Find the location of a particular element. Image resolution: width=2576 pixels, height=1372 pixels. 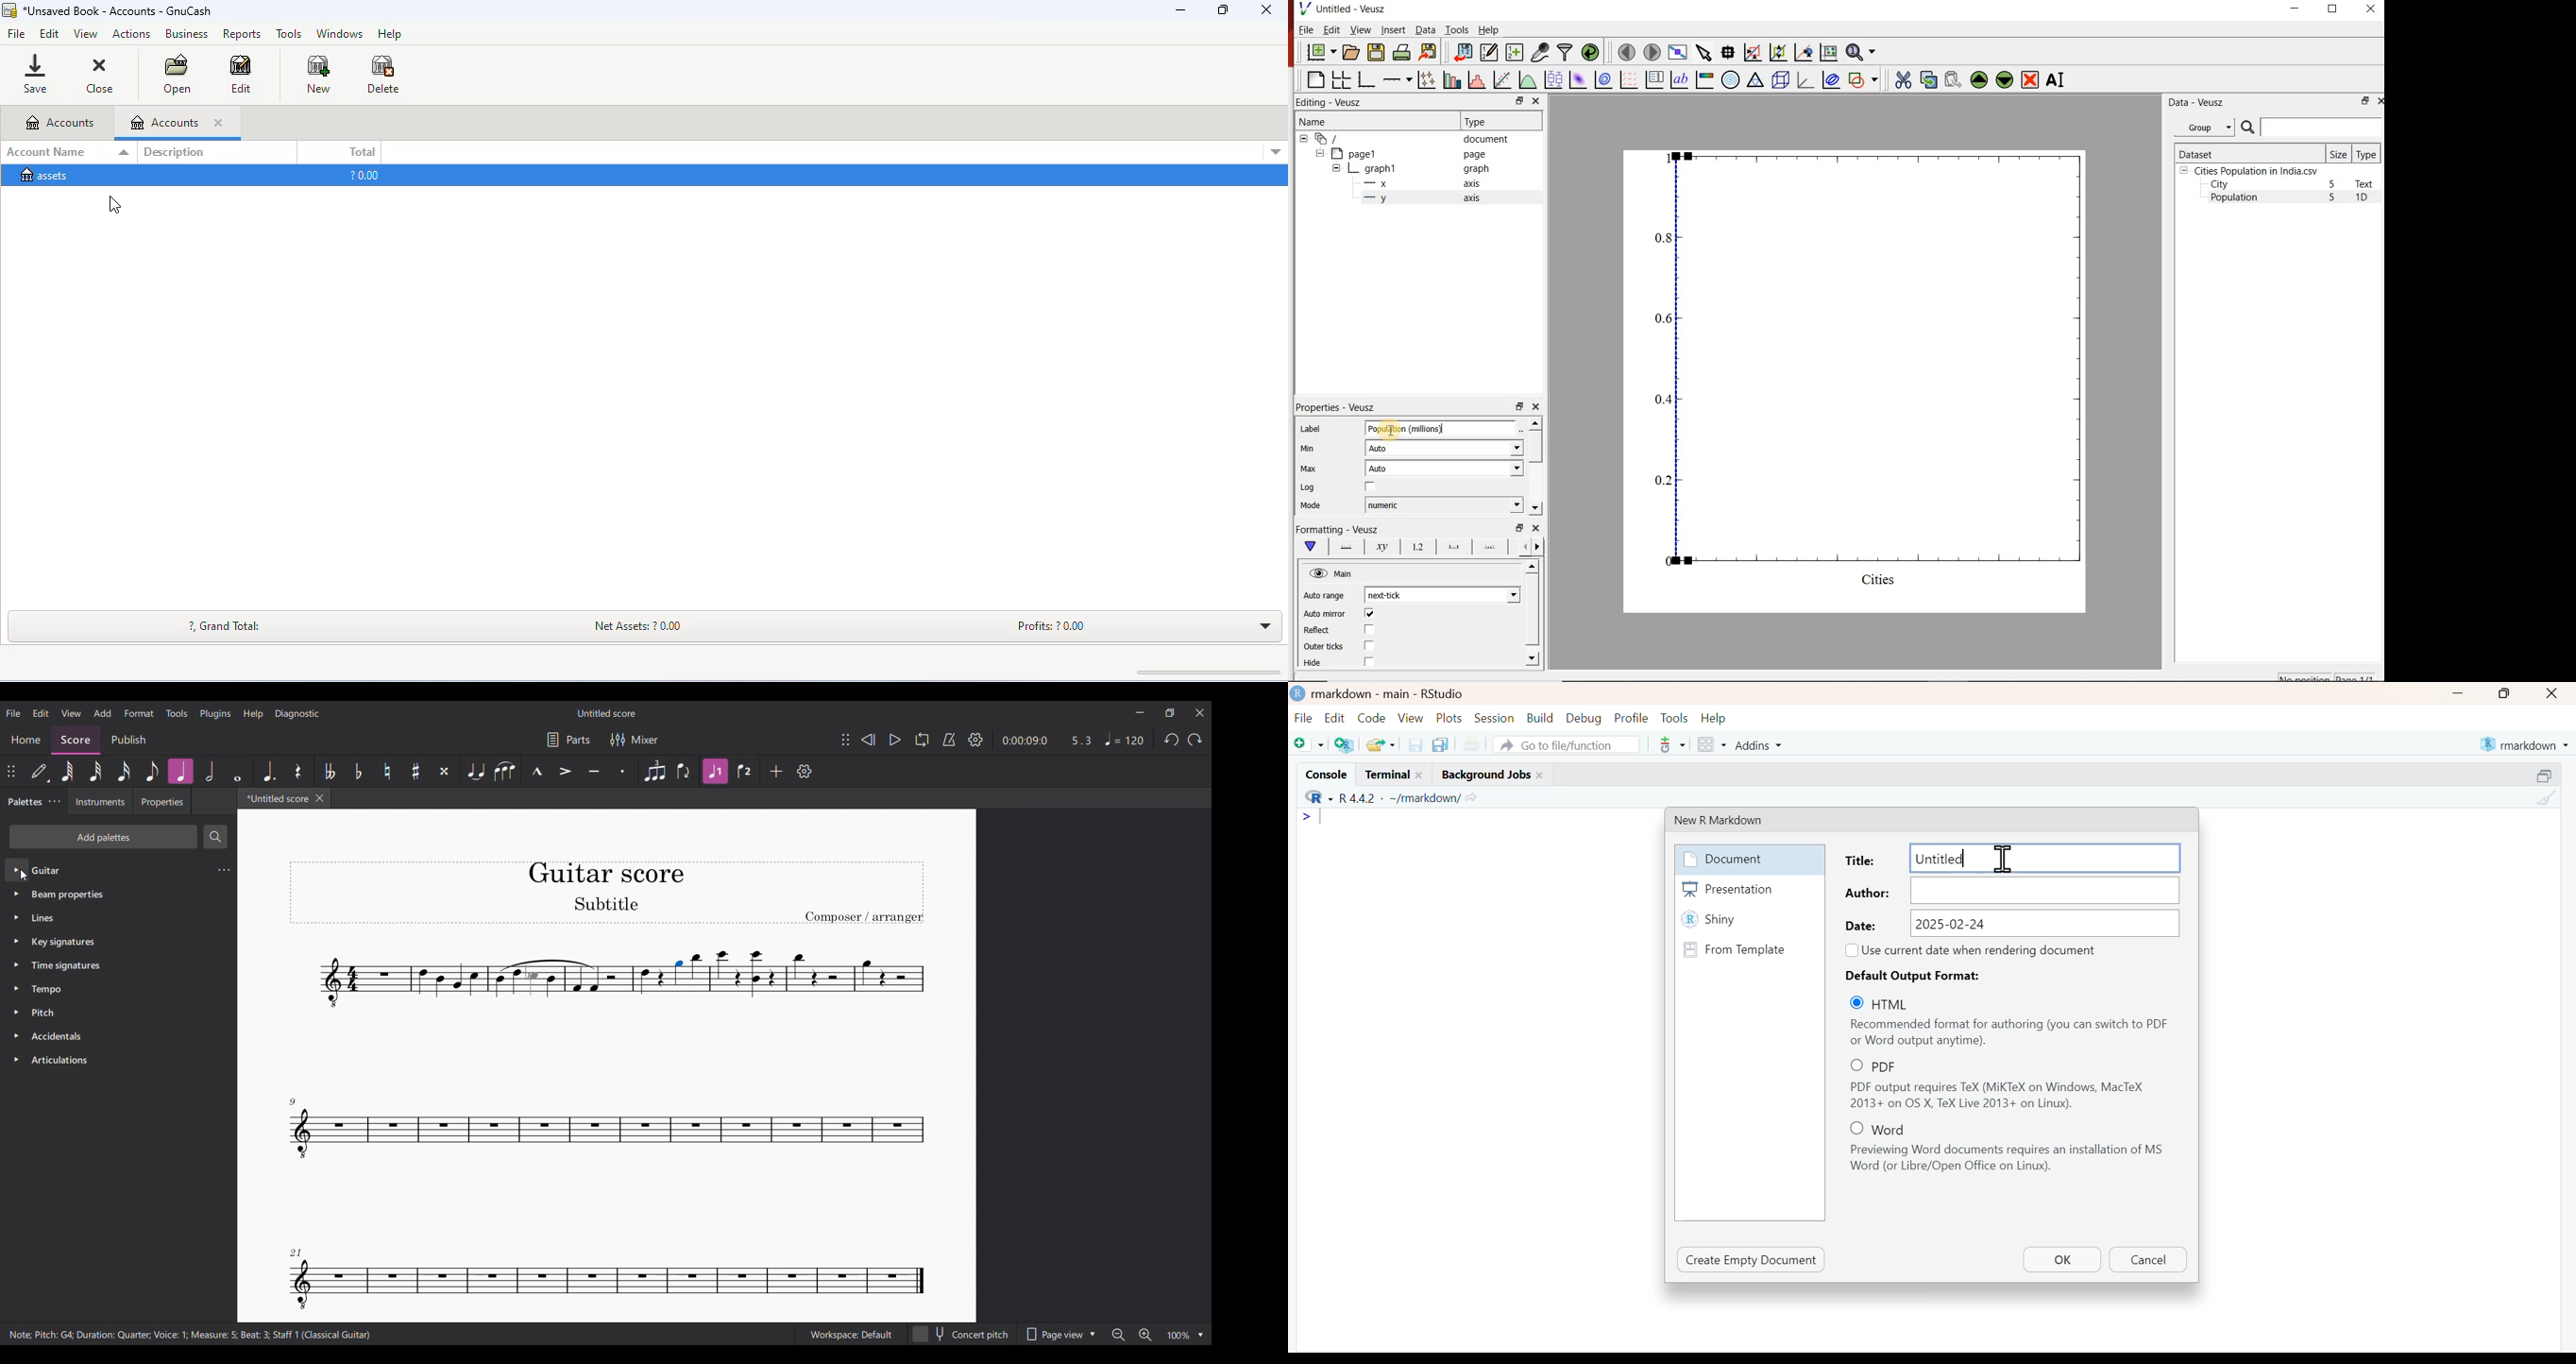

Major ticks is located at coordinates (1450, 549).